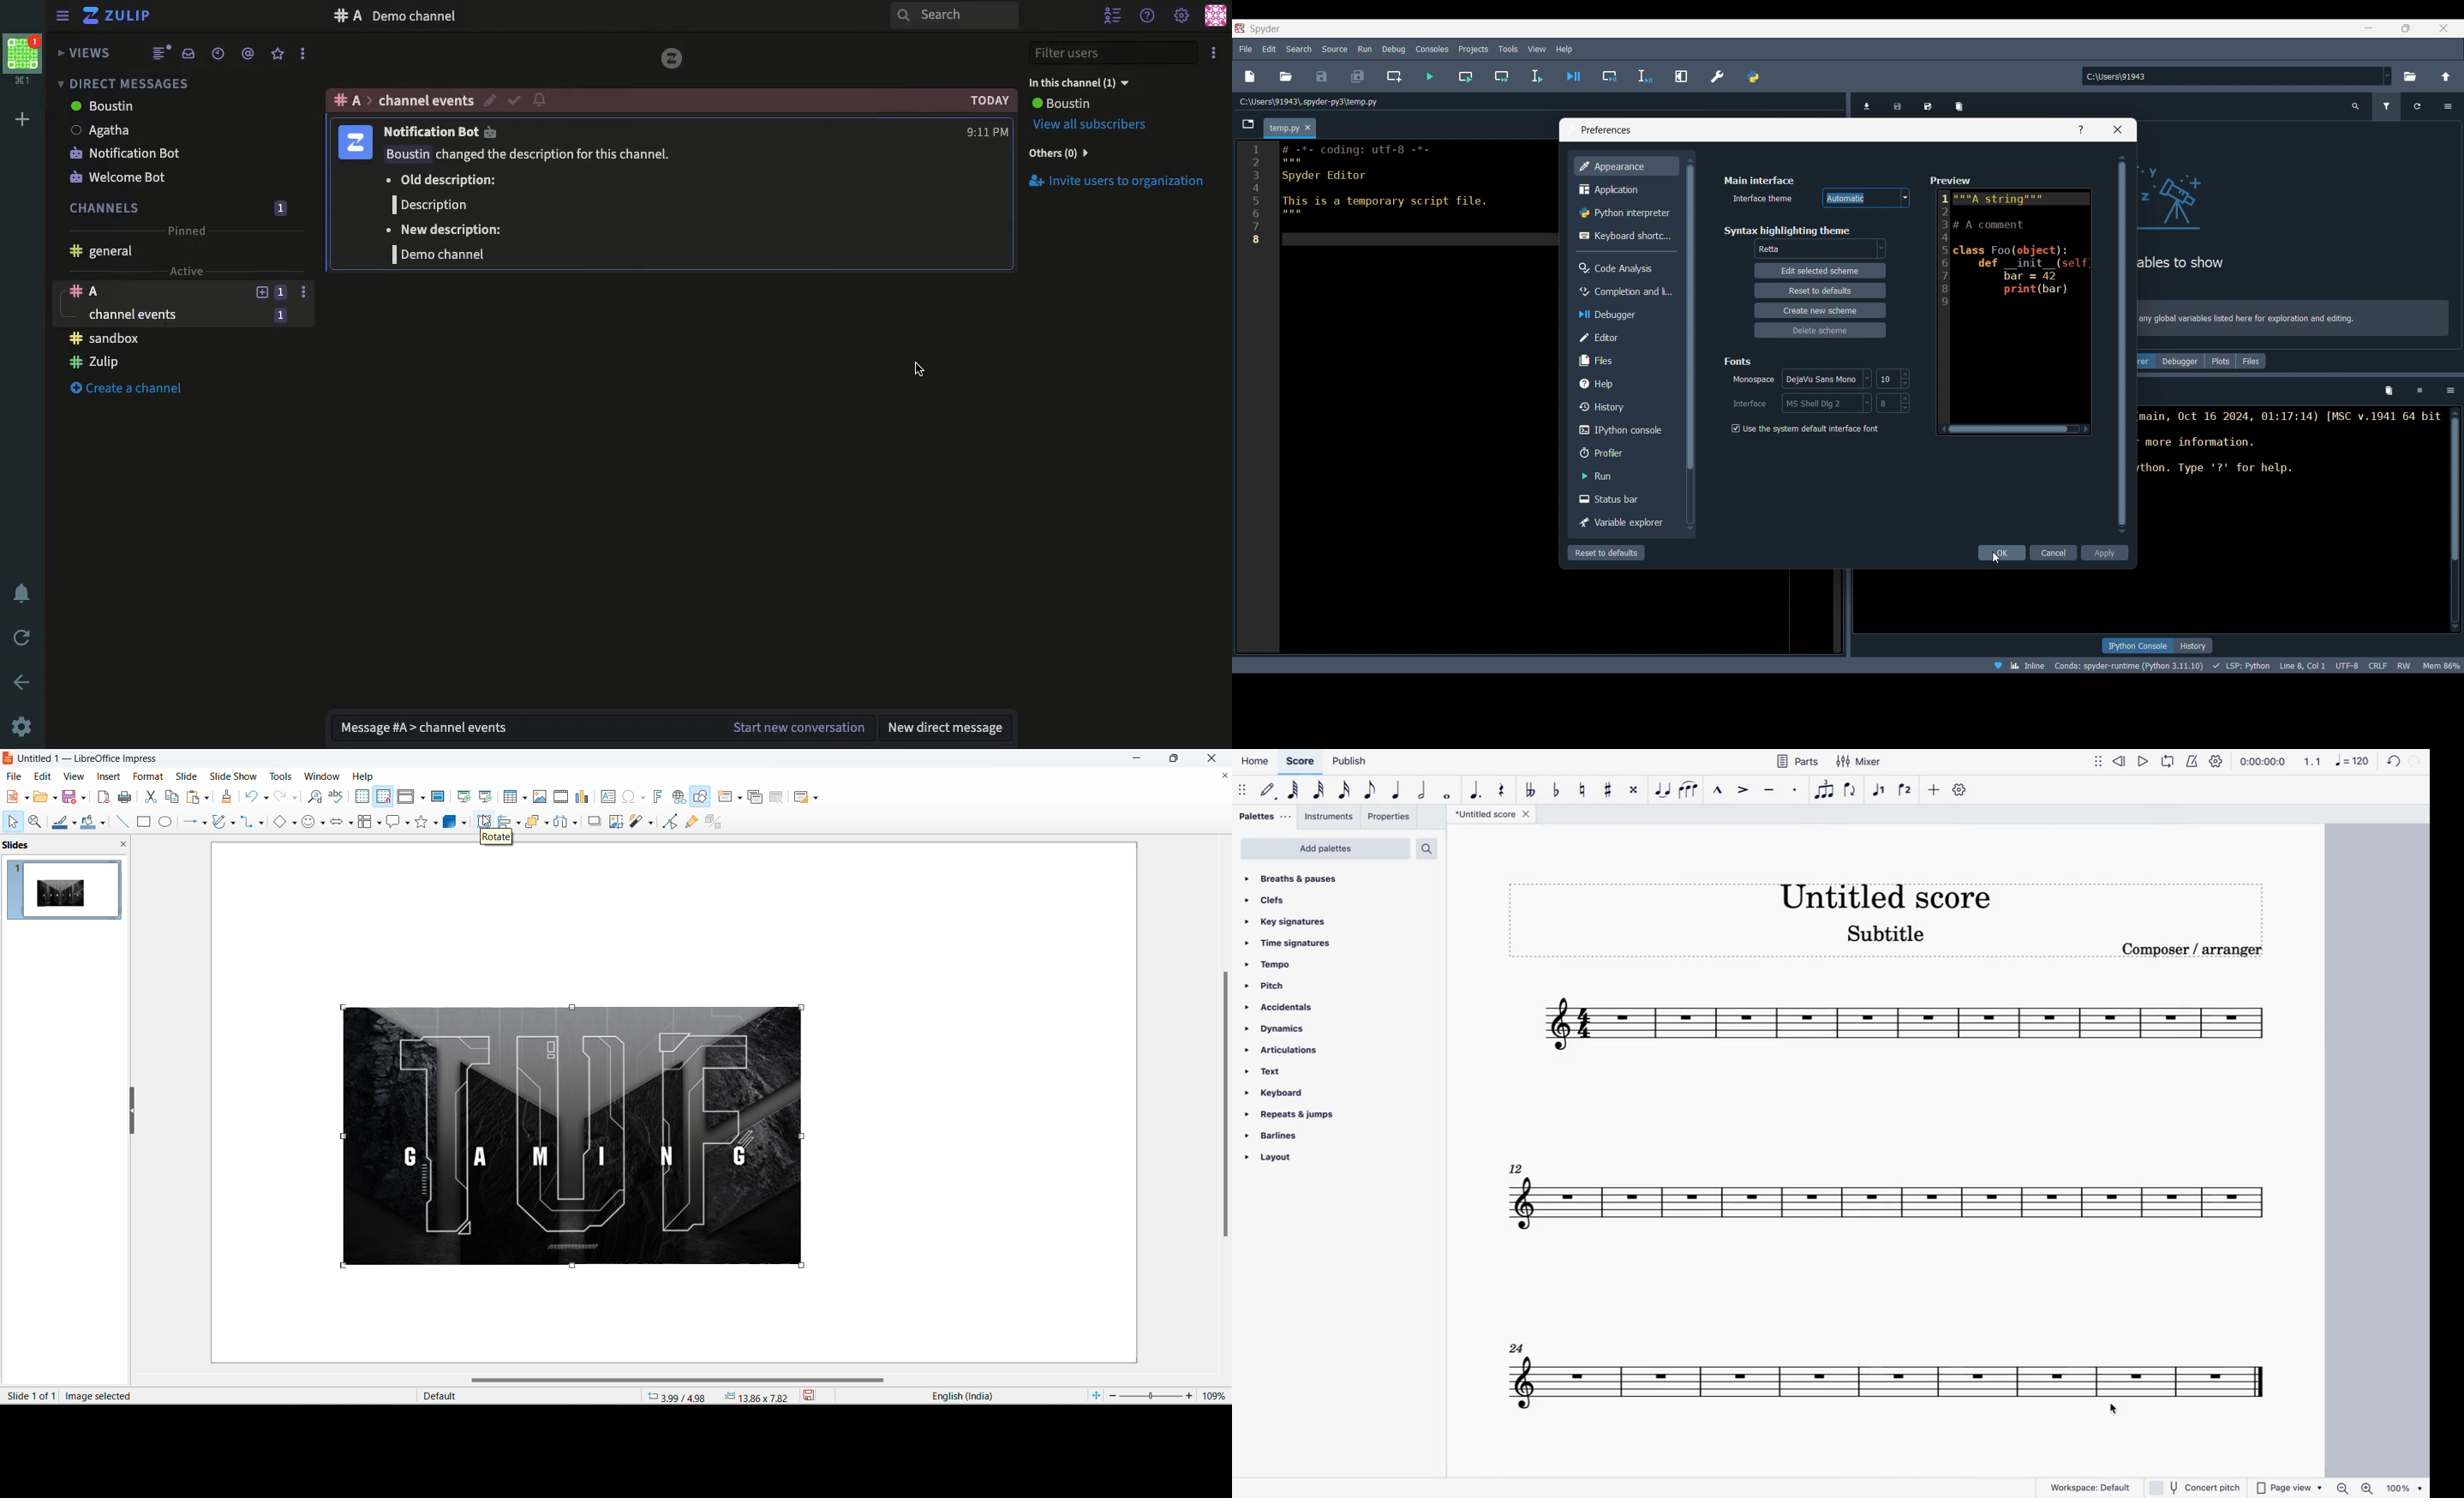  Describe the element at coordinates (1825, 789) in the screenshot. I see `tuplet` at that location.